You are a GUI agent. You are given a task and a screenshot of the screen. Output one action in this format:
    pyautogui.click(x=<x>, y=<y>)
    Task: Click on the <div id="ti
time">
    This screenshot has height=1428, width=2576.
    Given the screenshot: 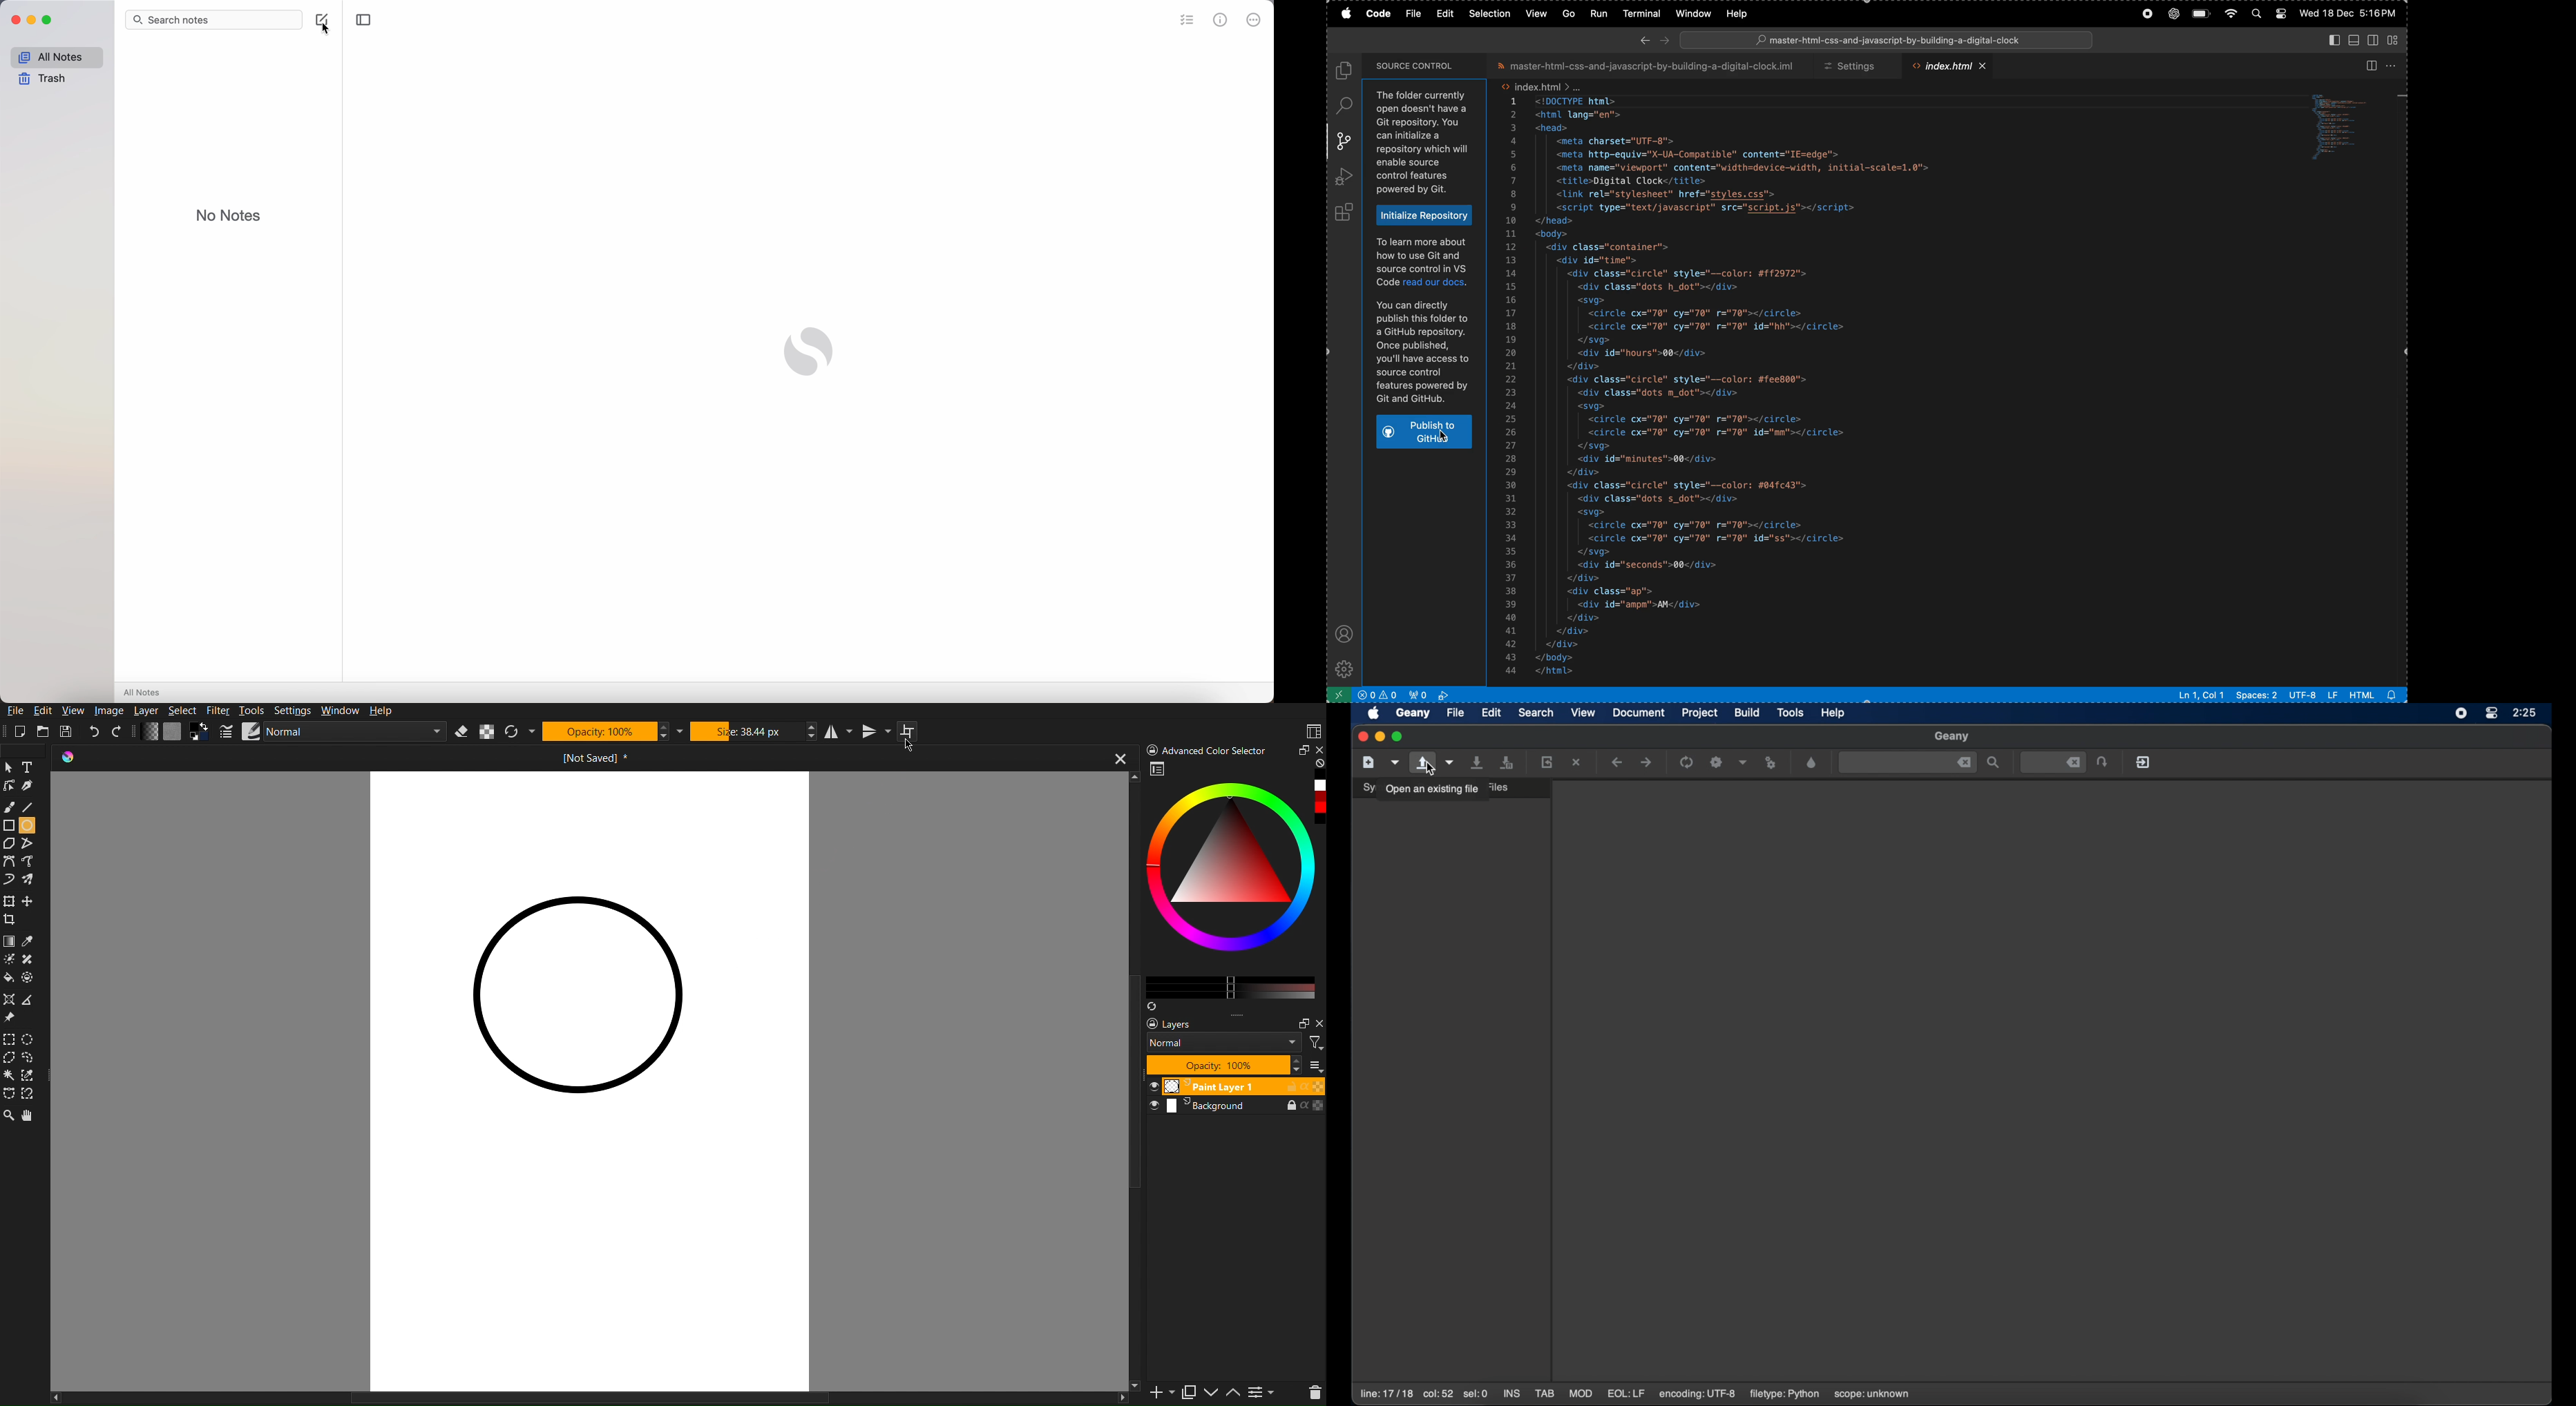 What is the action you would take?
    pyautogui.click(x=1604, y=260)
    